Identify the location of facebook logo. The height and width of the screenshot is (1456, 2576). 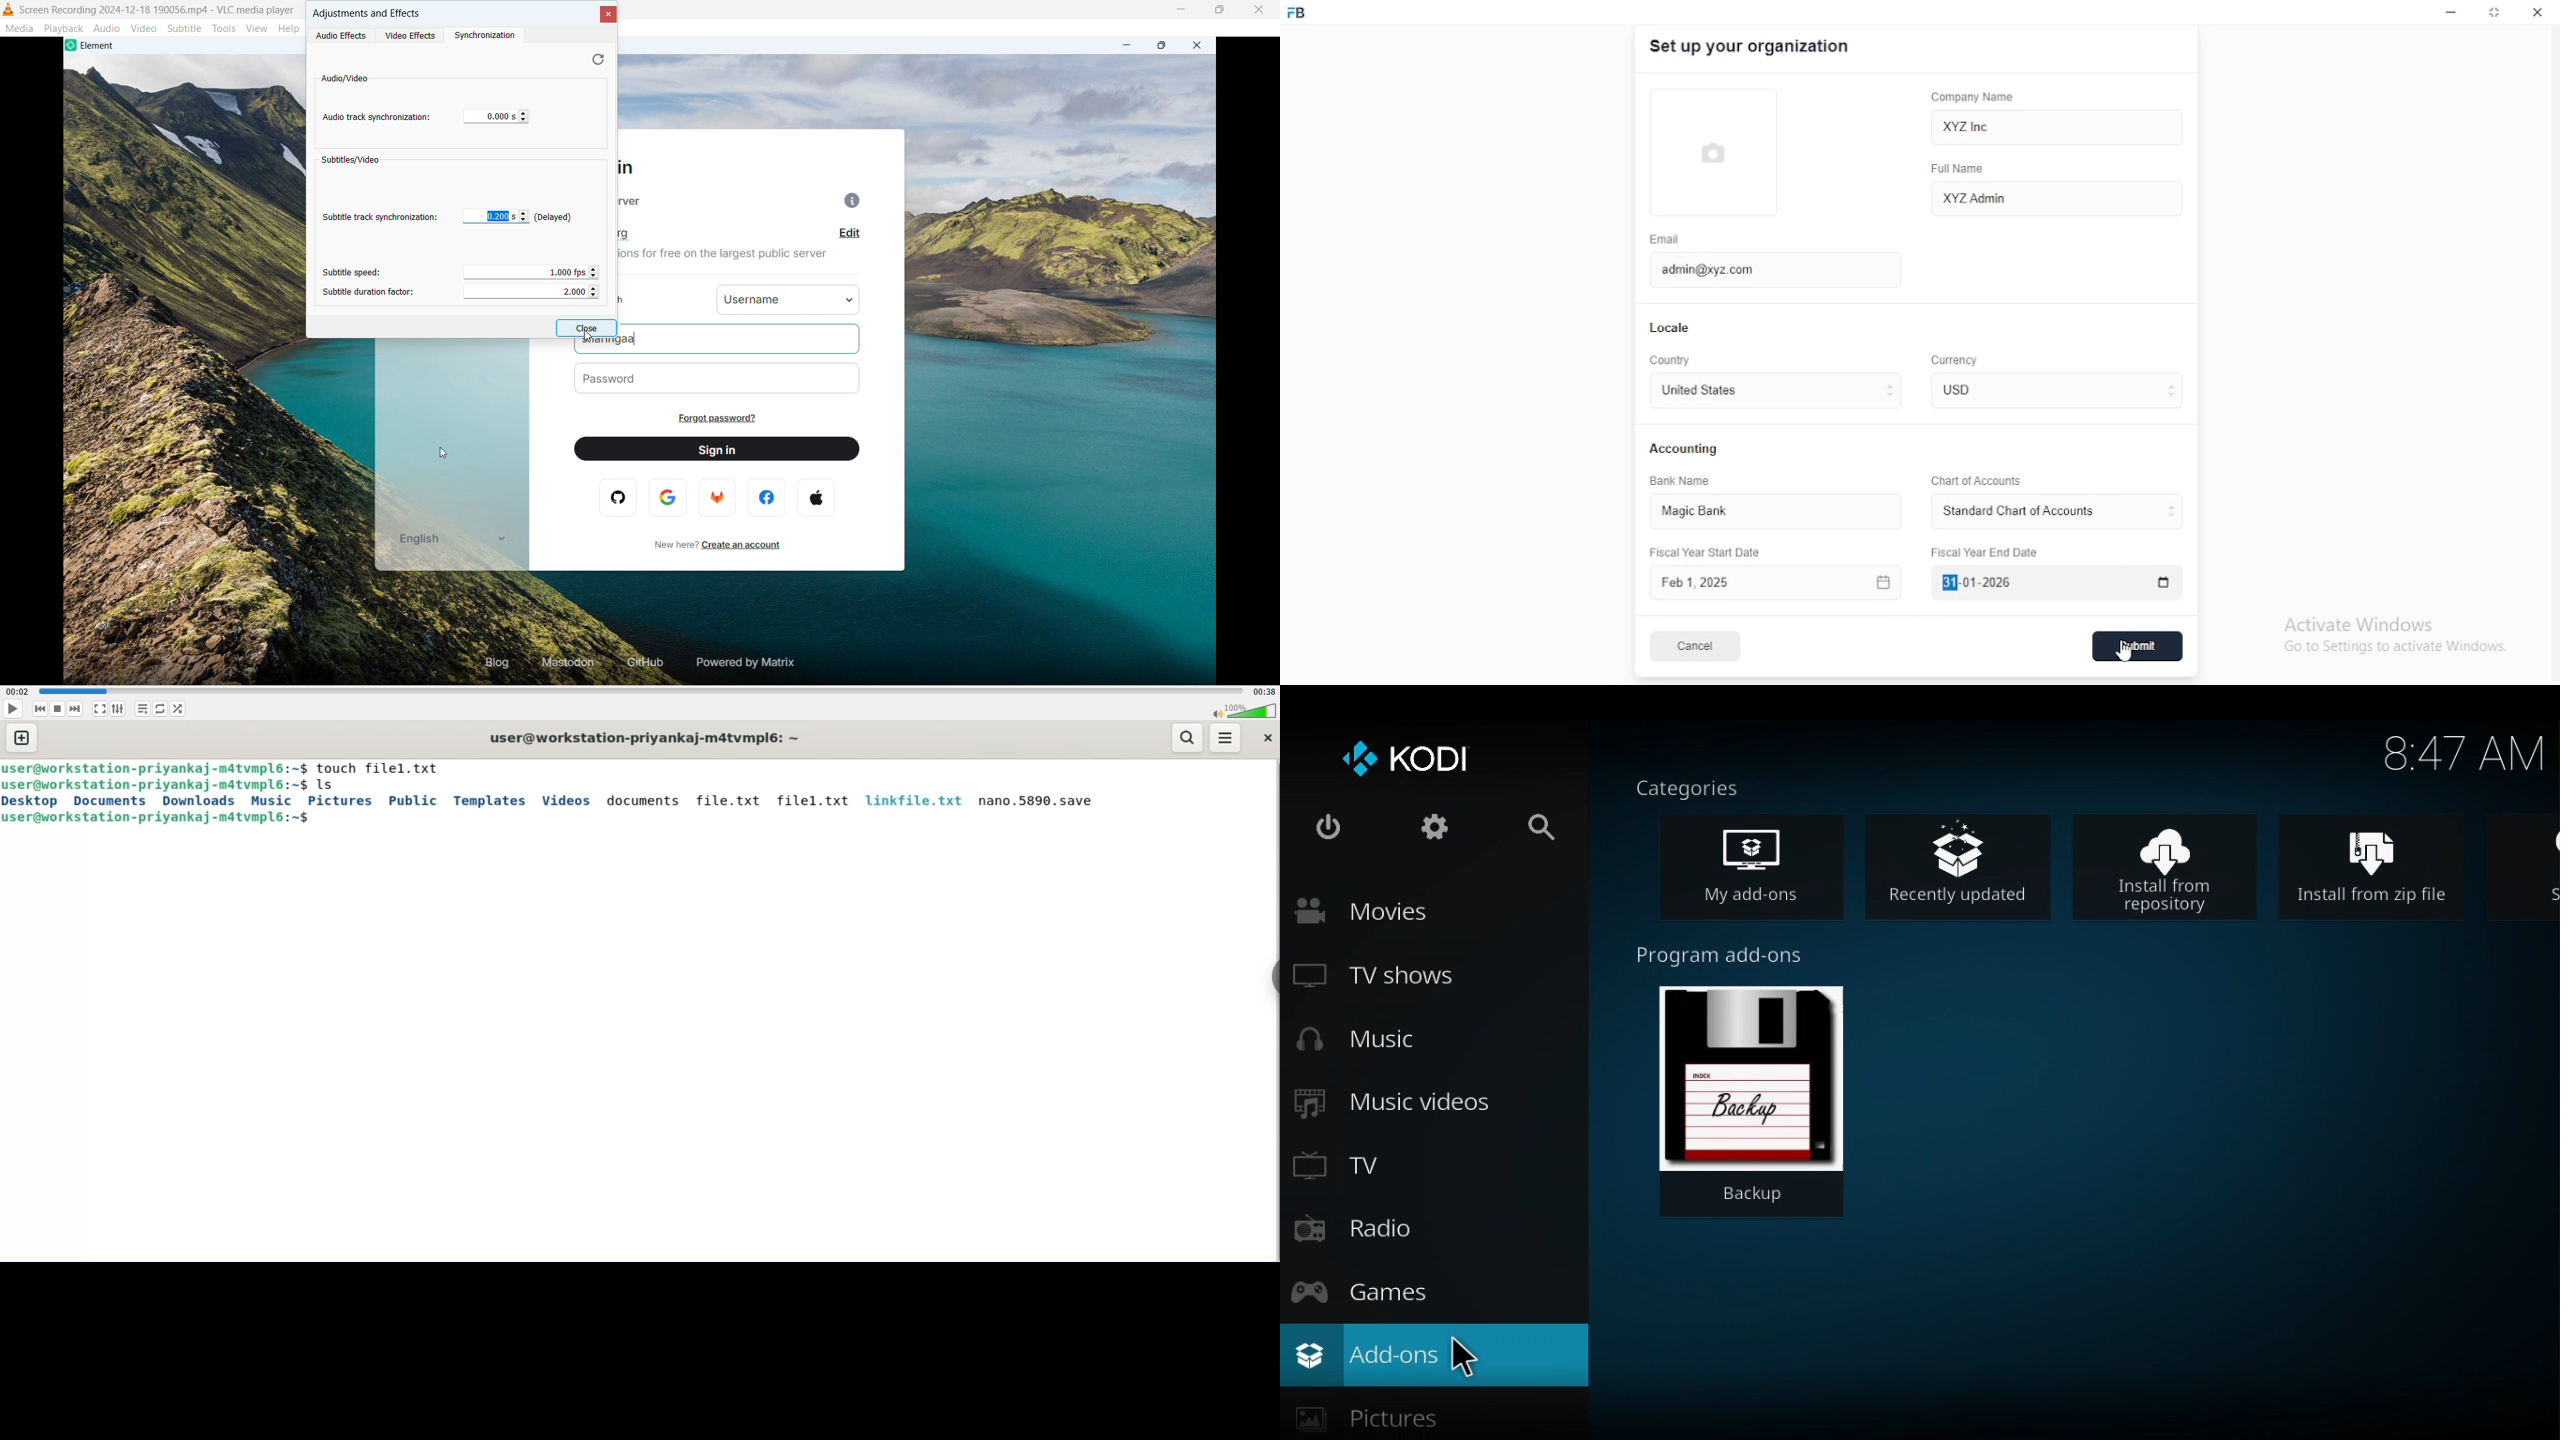
(769, 497).